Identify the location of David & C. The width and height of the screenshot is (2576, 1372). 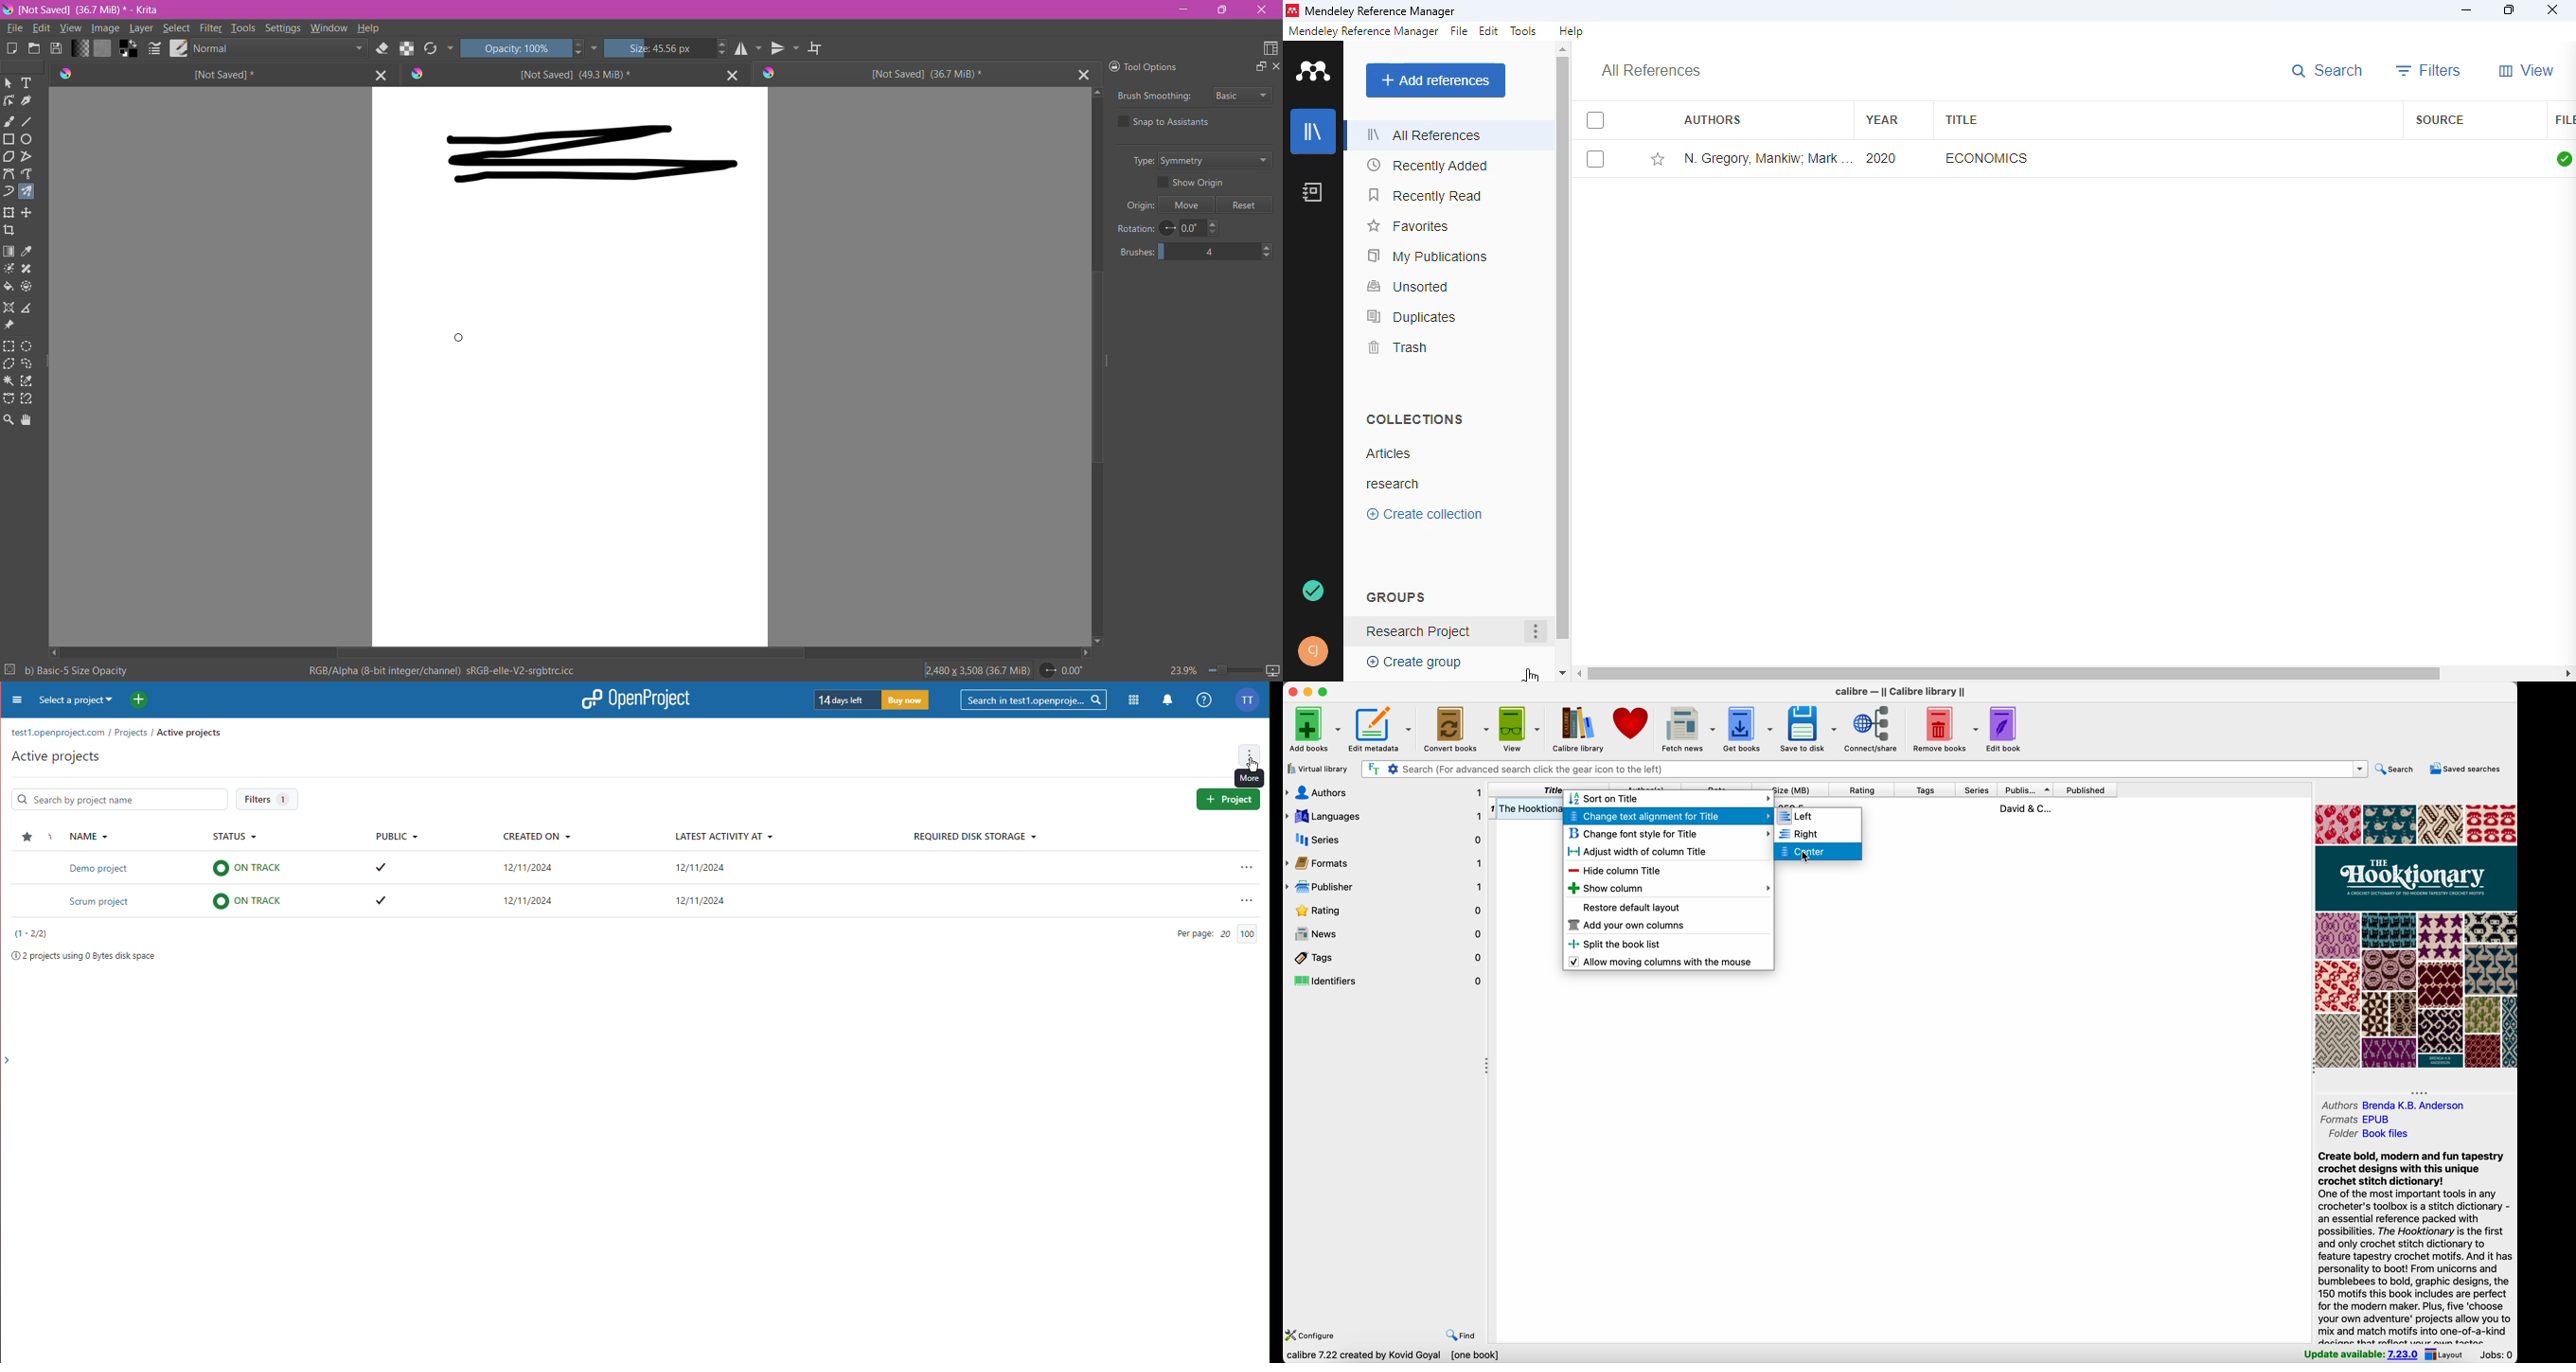
(2025, 808).